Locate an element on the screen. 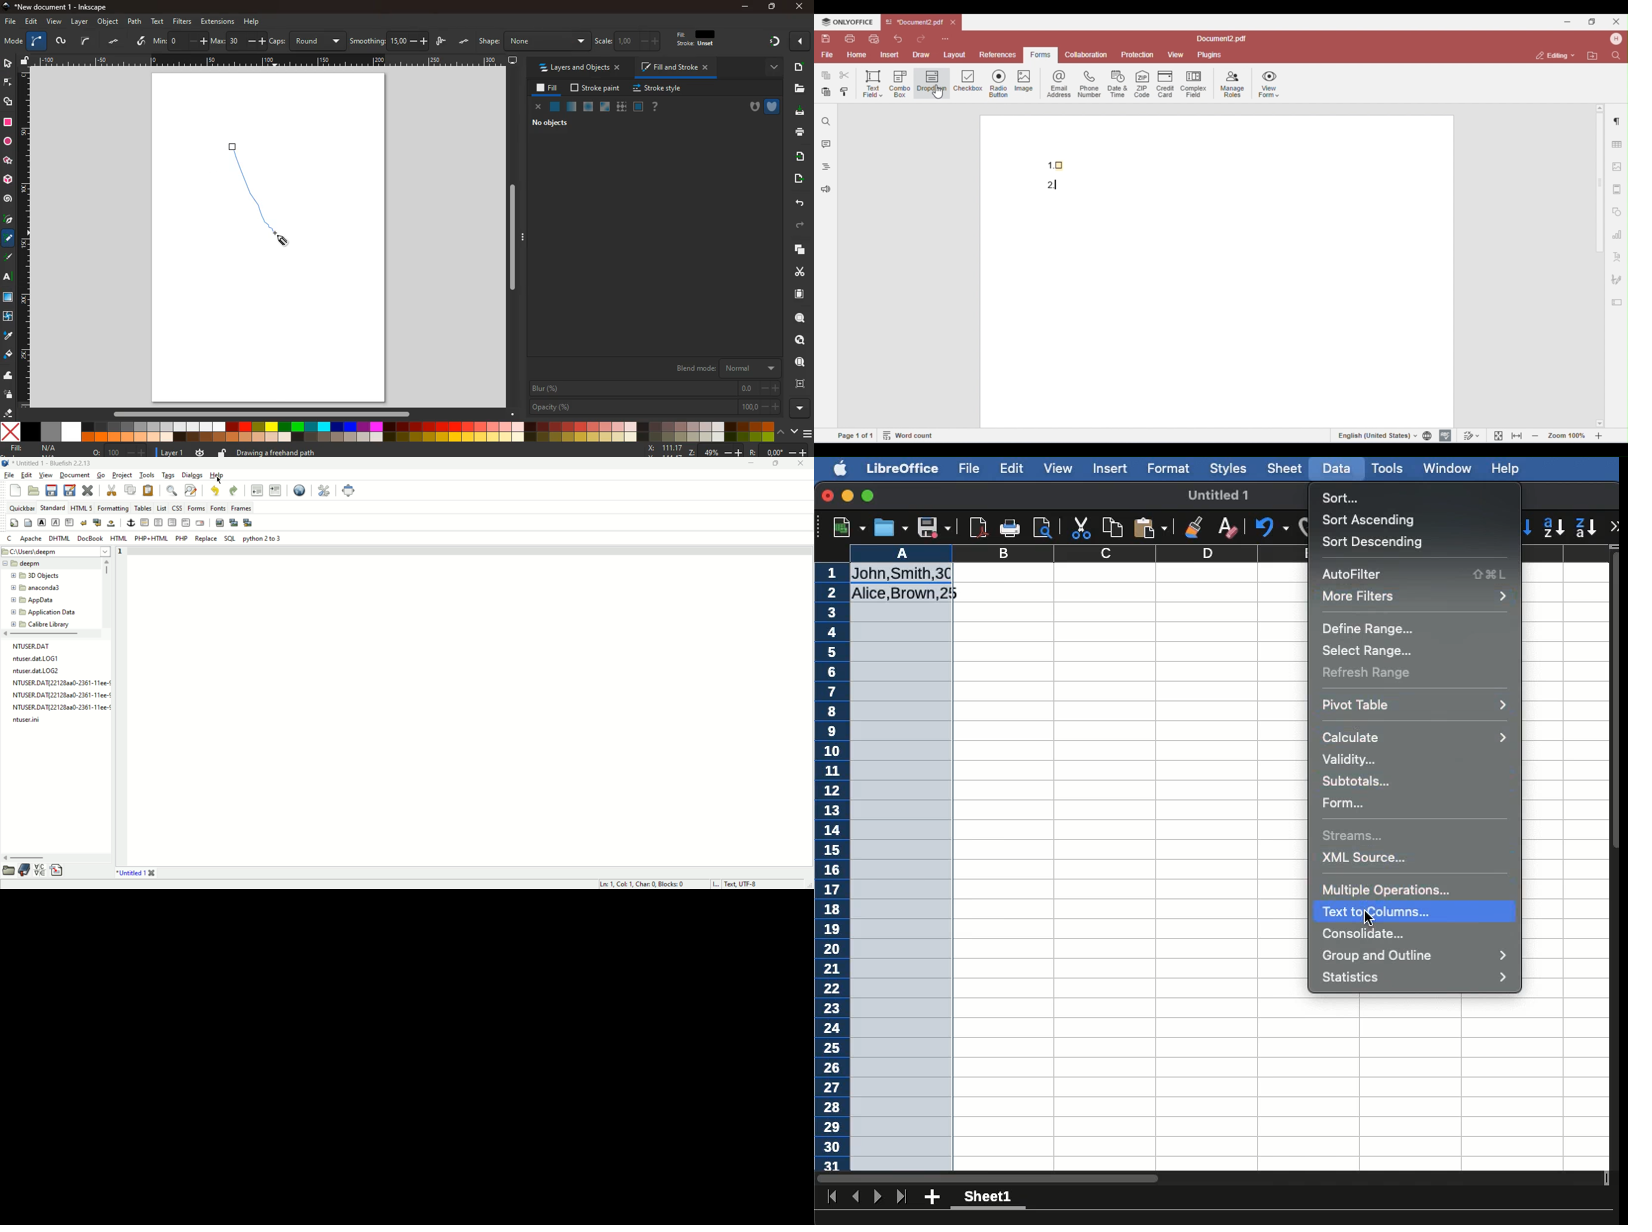 The height and width of the screenshot is (1232, 1652). back is located at coordinates (798, 204).